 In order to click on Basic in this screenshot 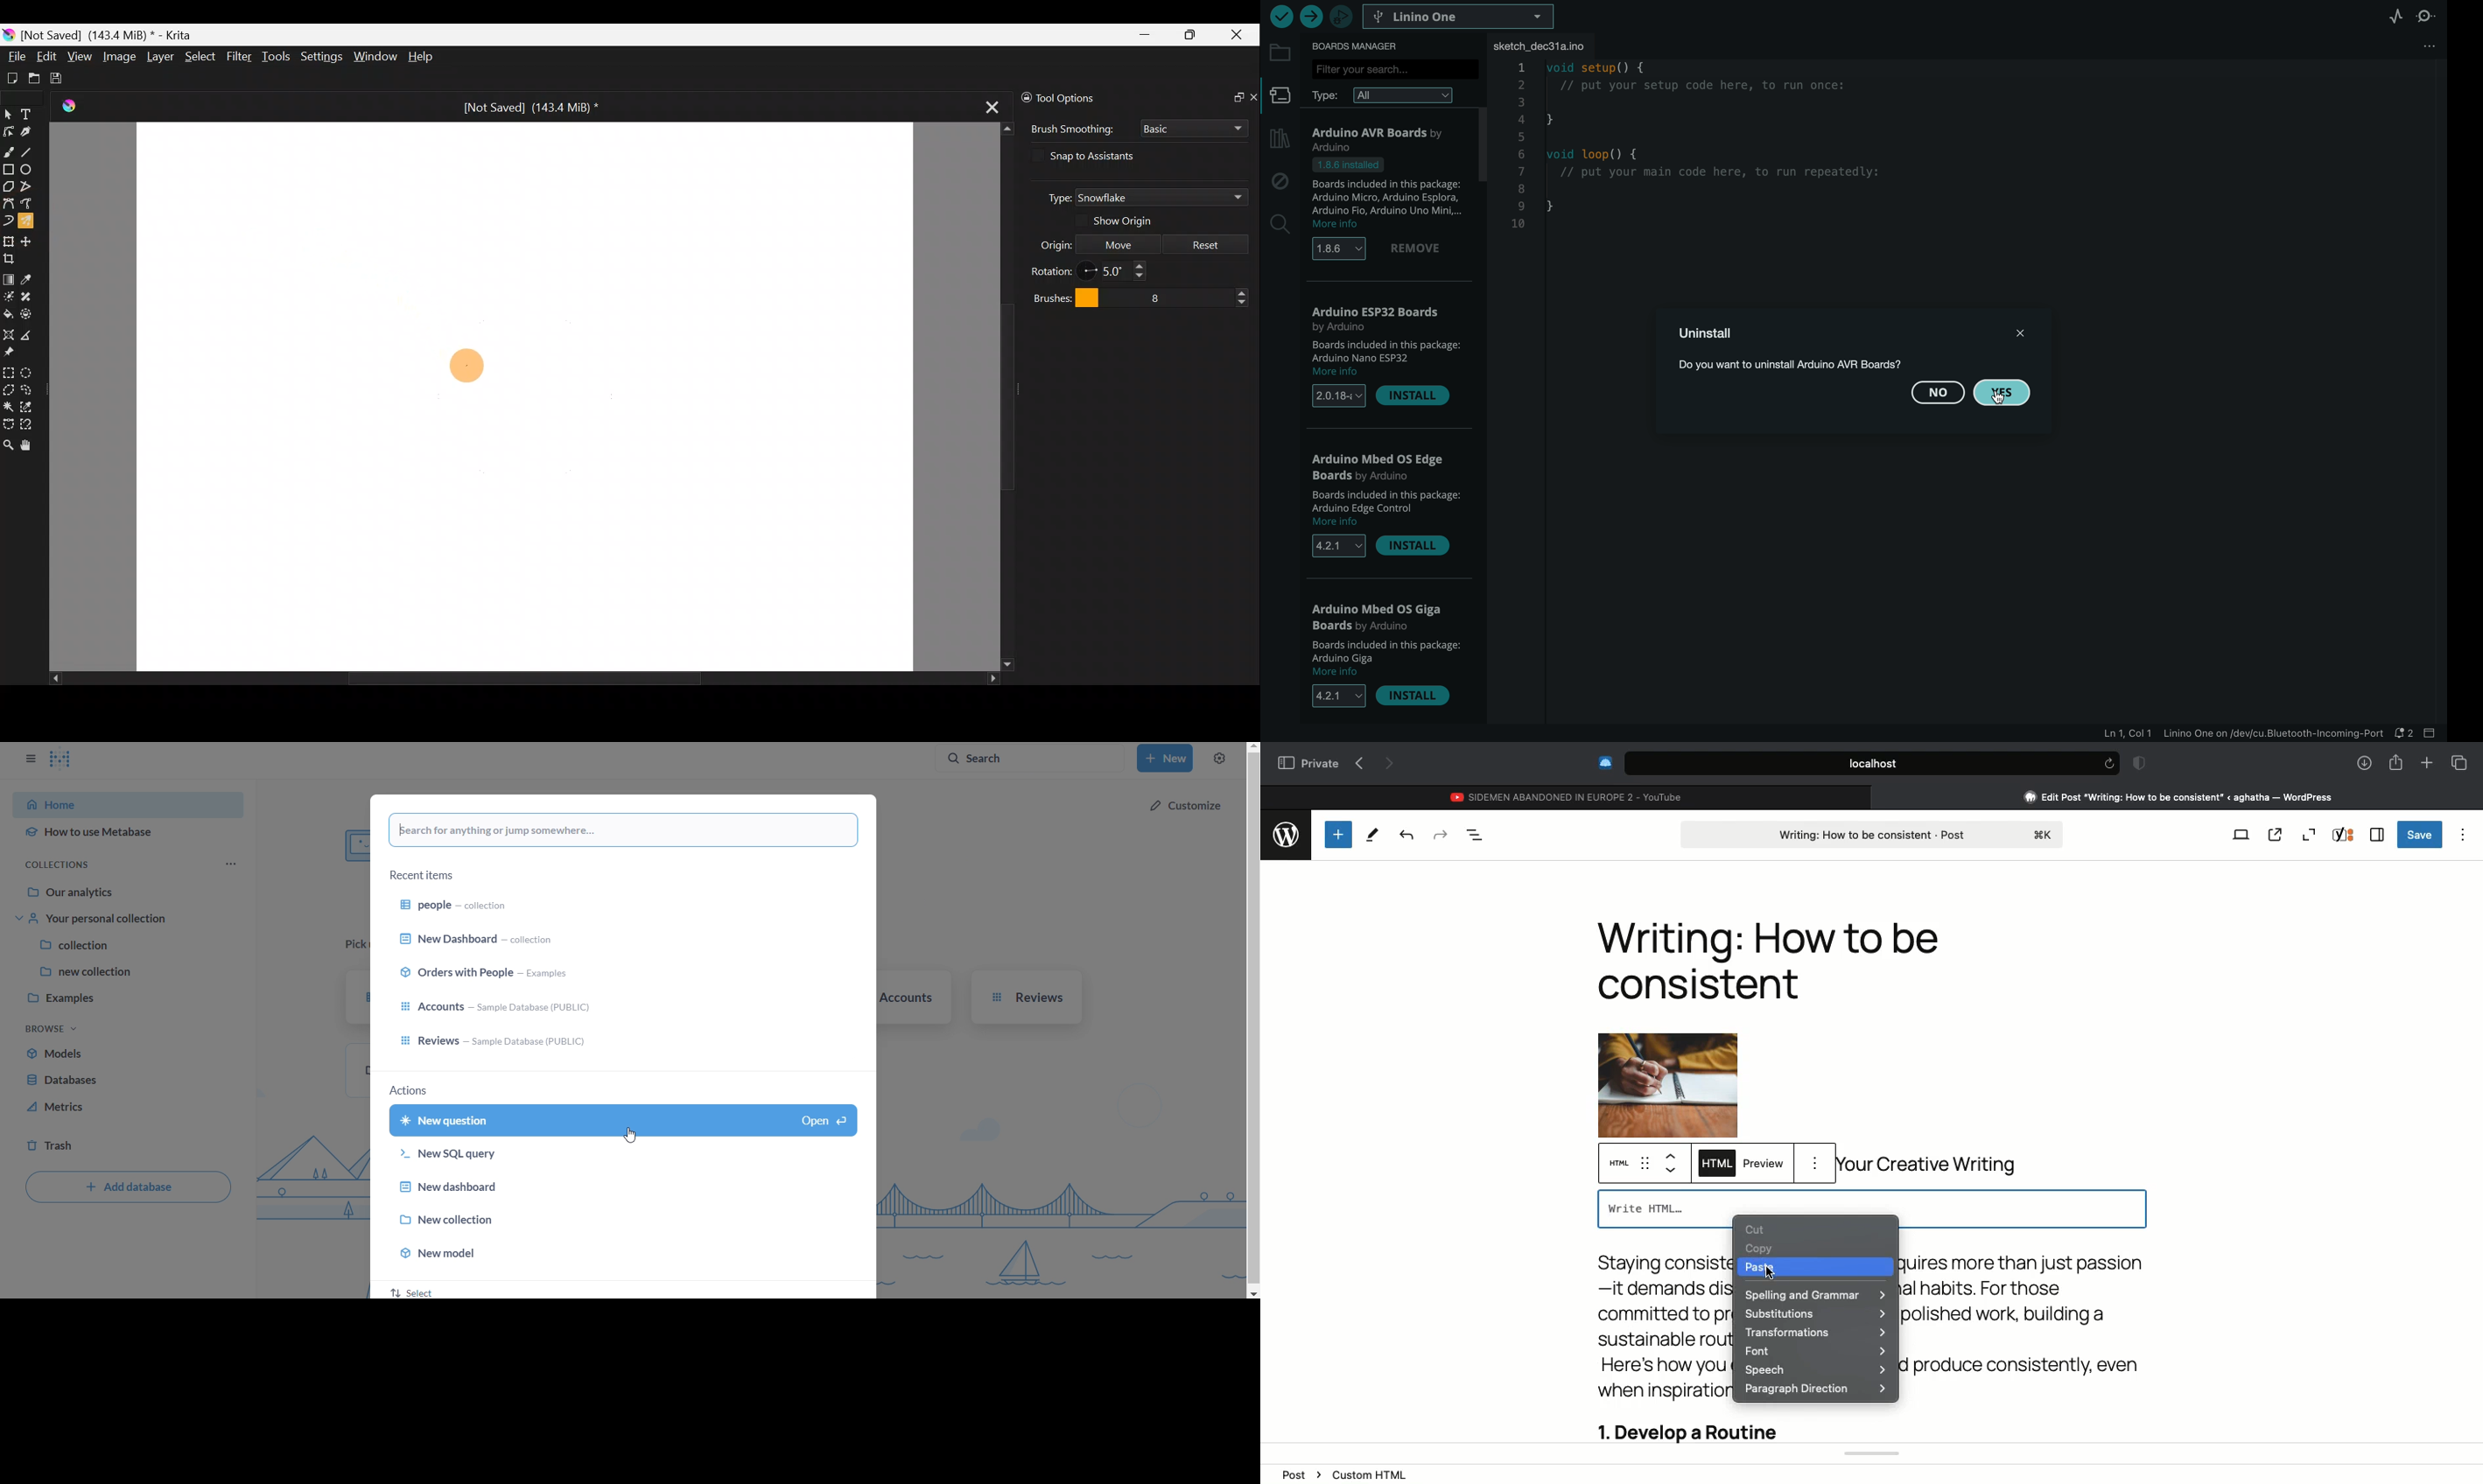, I will do `click(1194, 129)`.